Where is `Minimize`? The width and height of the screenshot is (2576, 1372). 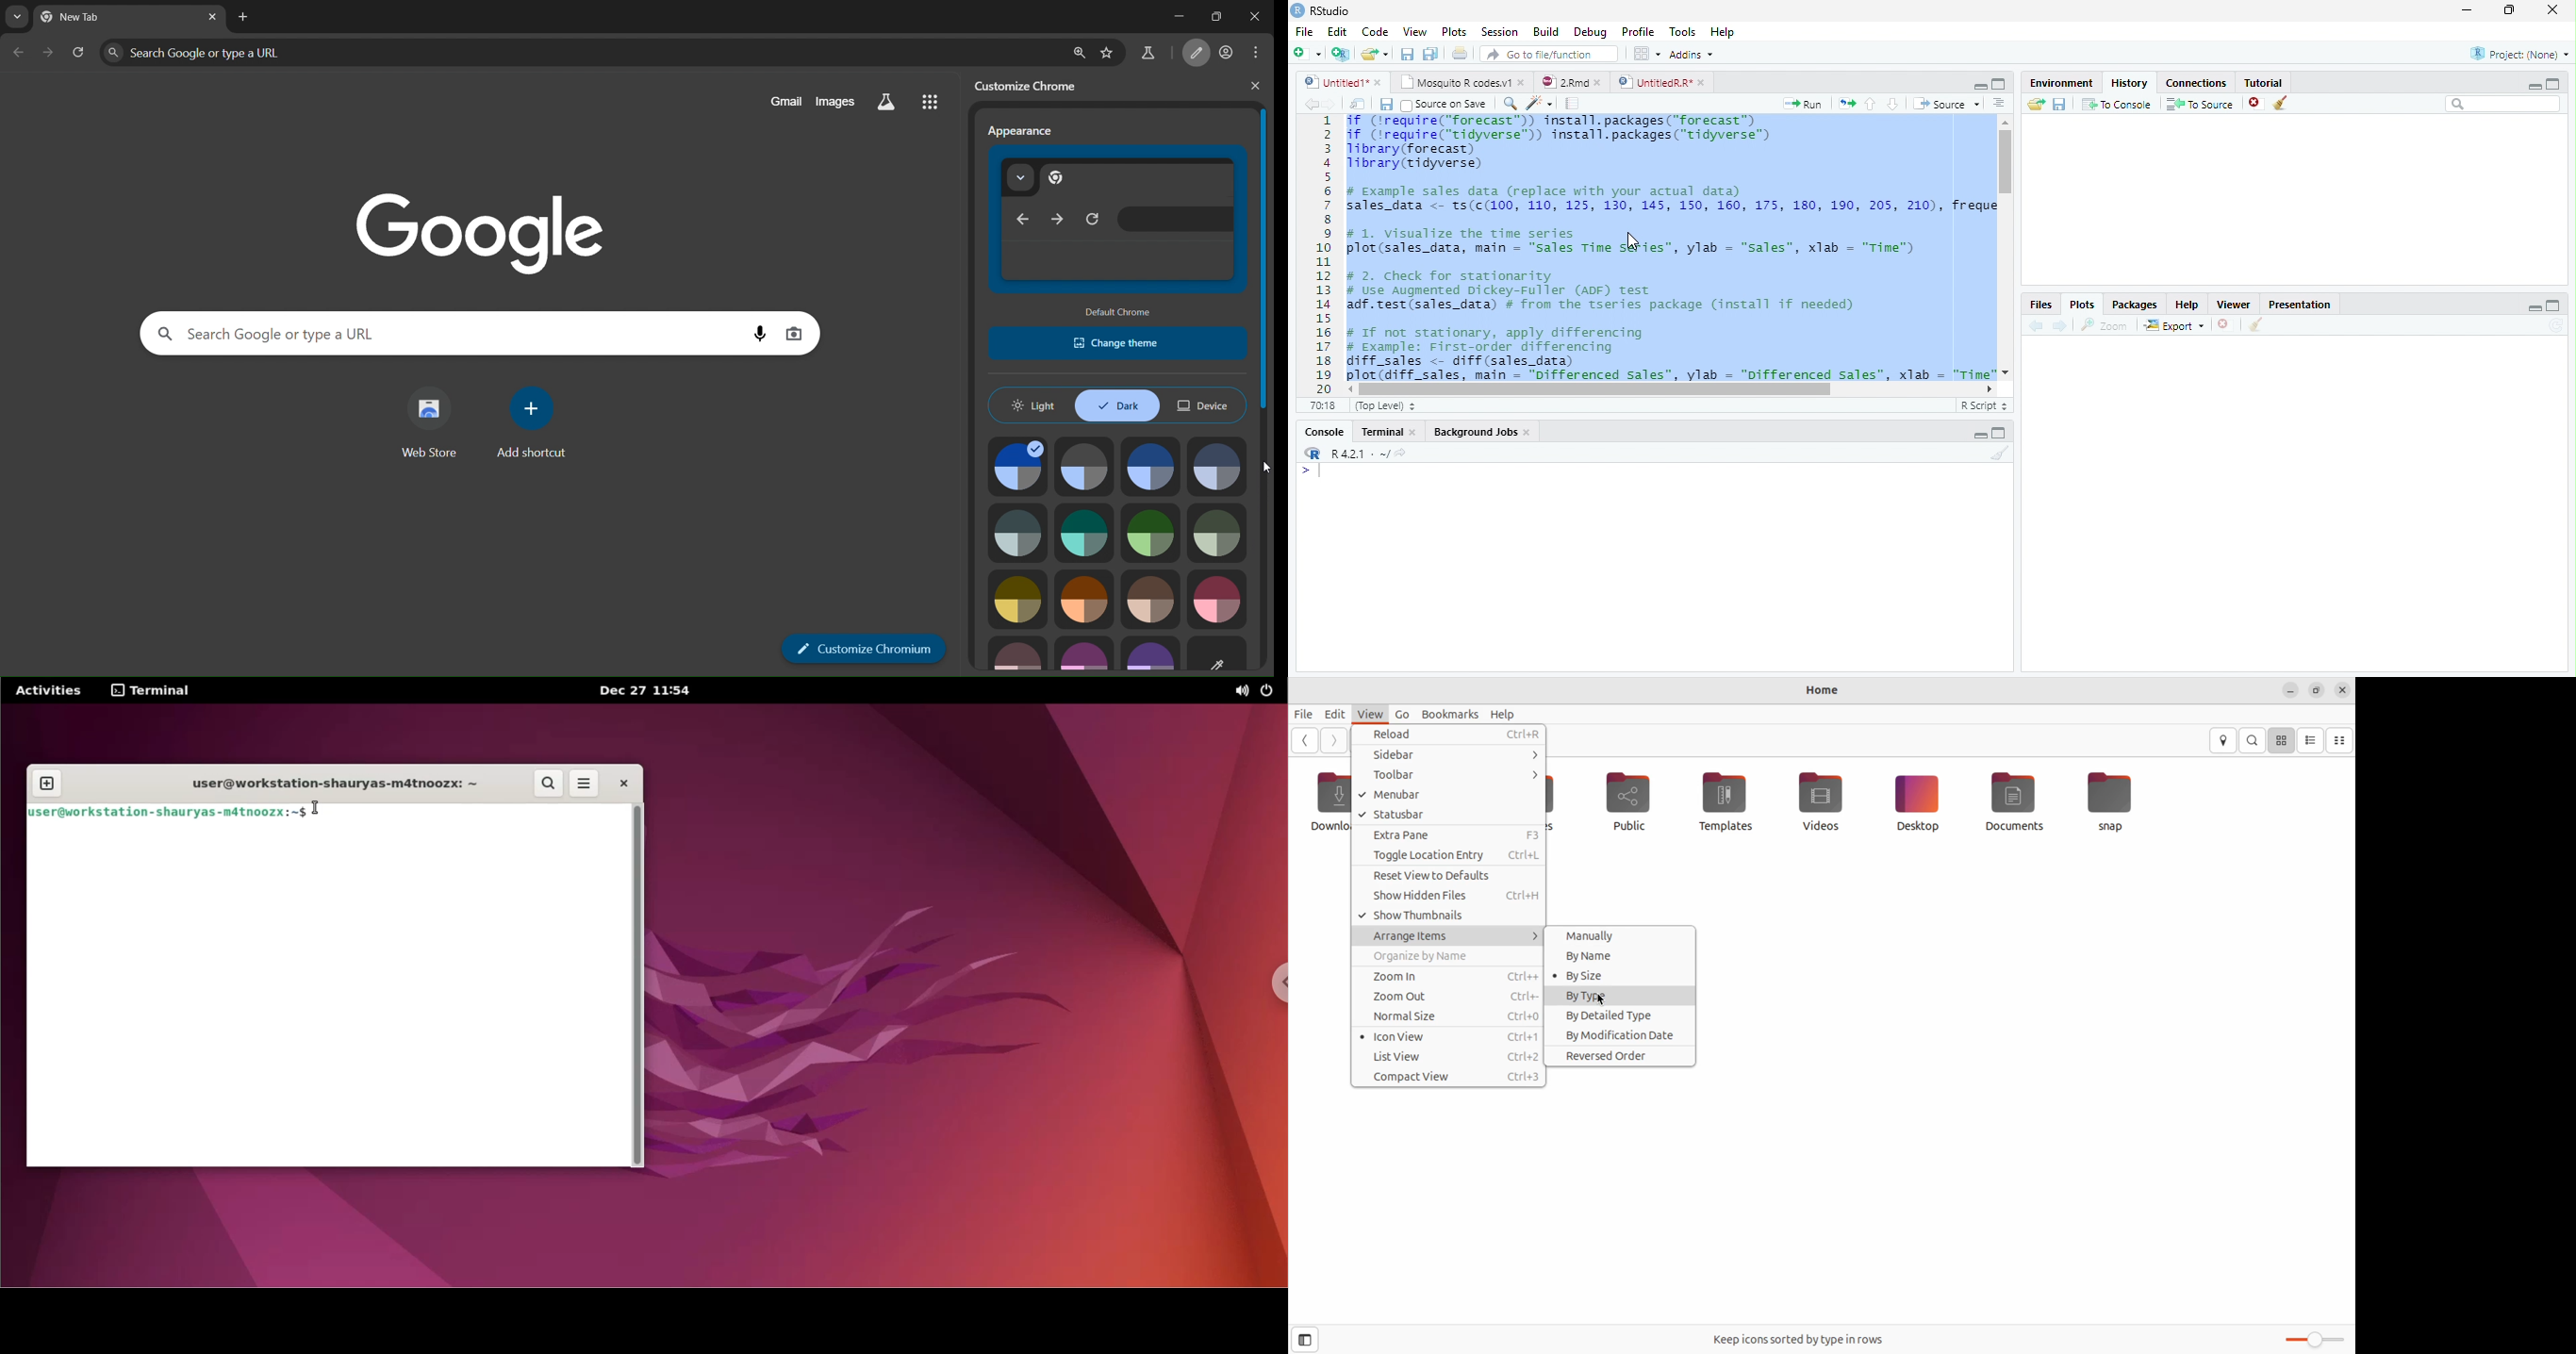 Minimize is located at coordinates (1980, 86).